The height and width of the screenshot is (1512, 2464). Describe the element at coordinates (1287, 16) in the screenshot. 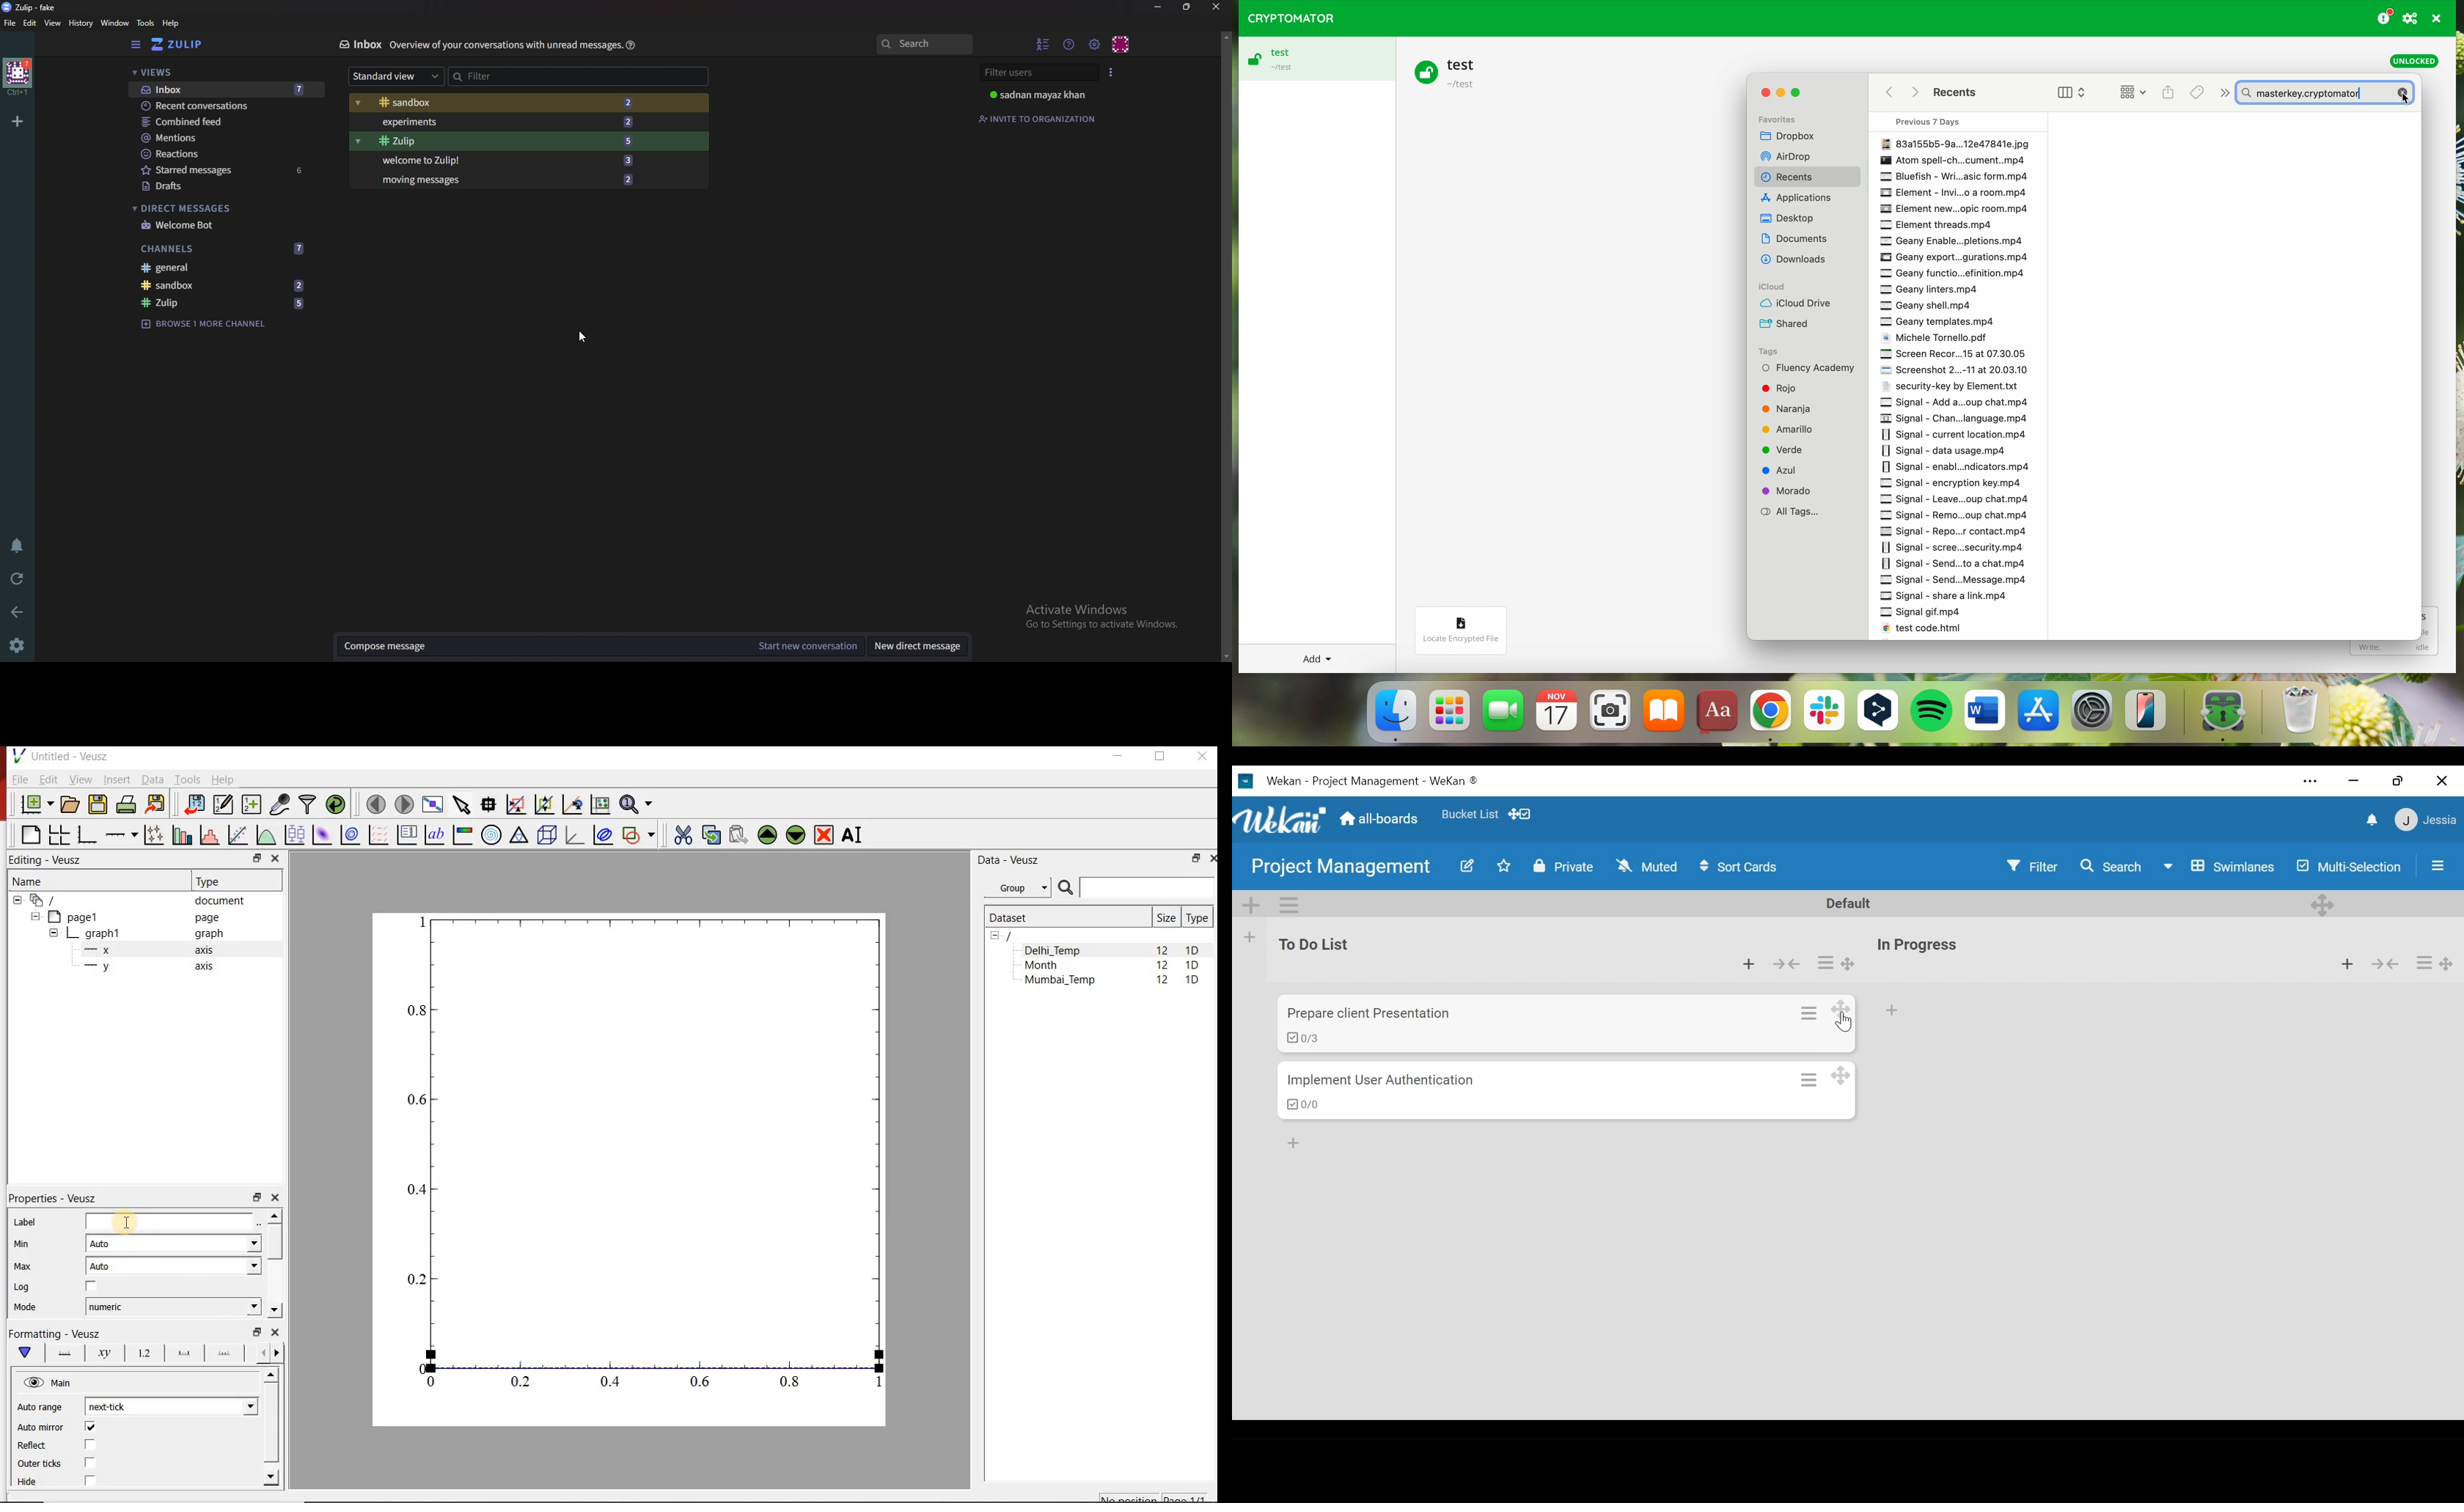

I see `CRYPTOMATOR LOGO` at that location.